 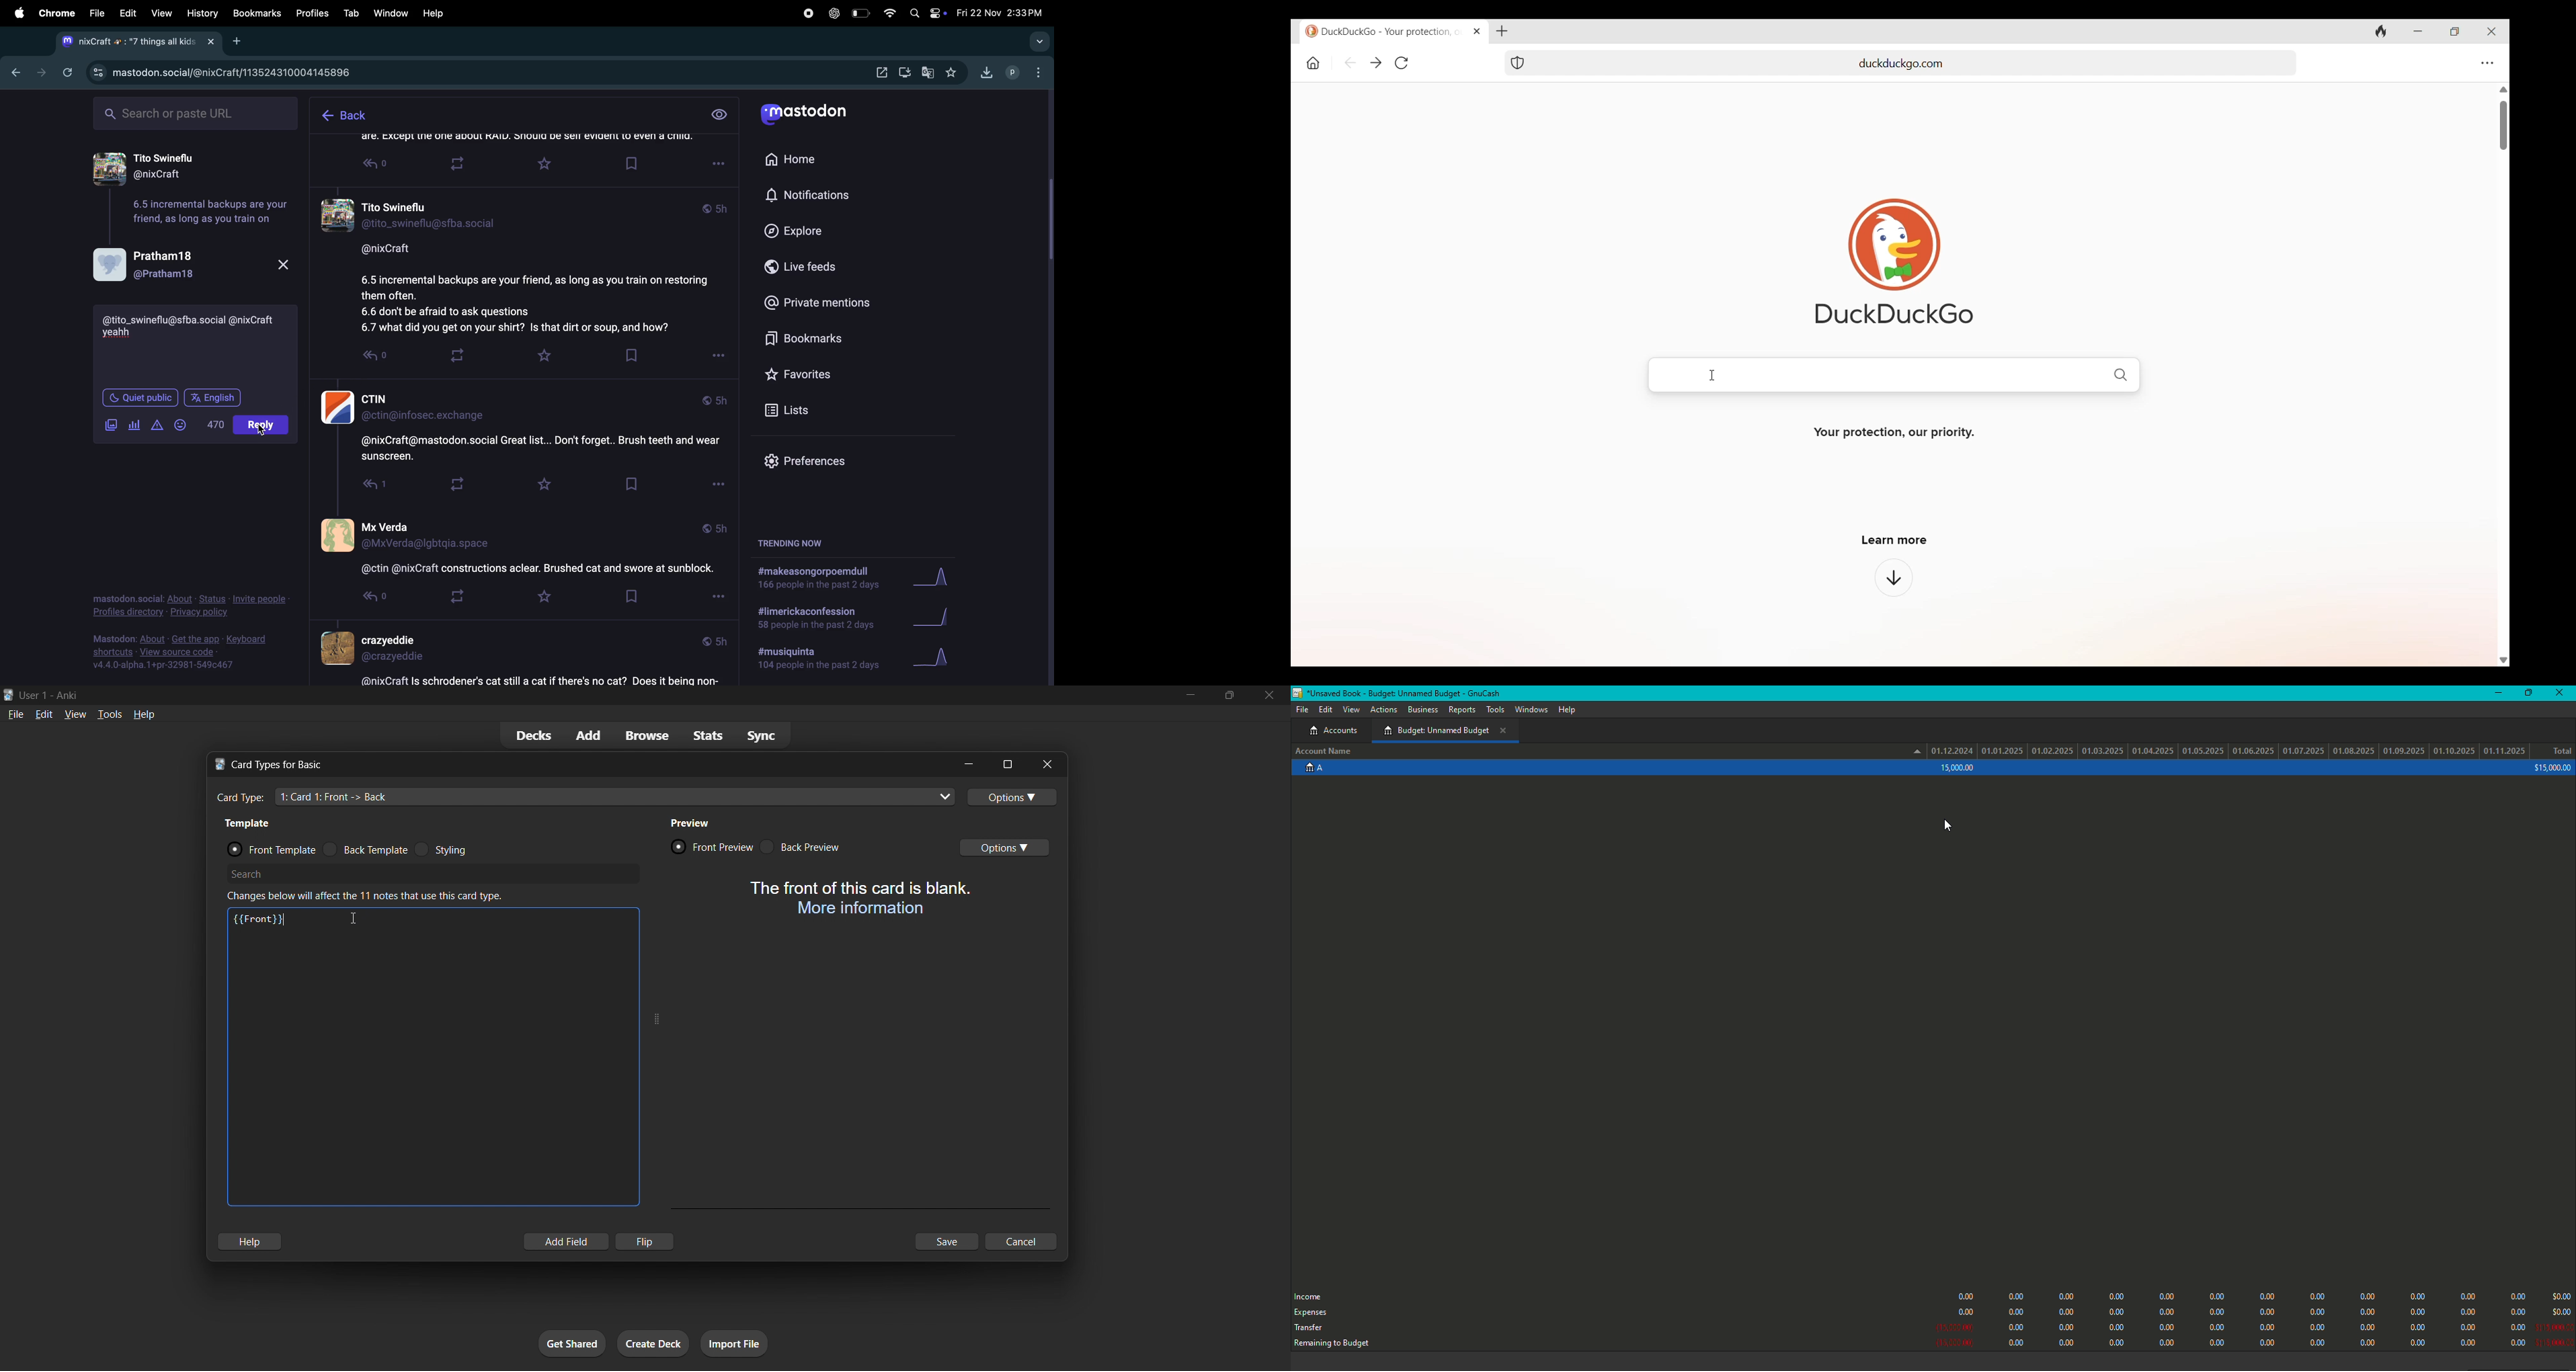 What do you see at coordinates (643, 735) in the screenshot?
I see `browse` at bounding box center [643, 735].